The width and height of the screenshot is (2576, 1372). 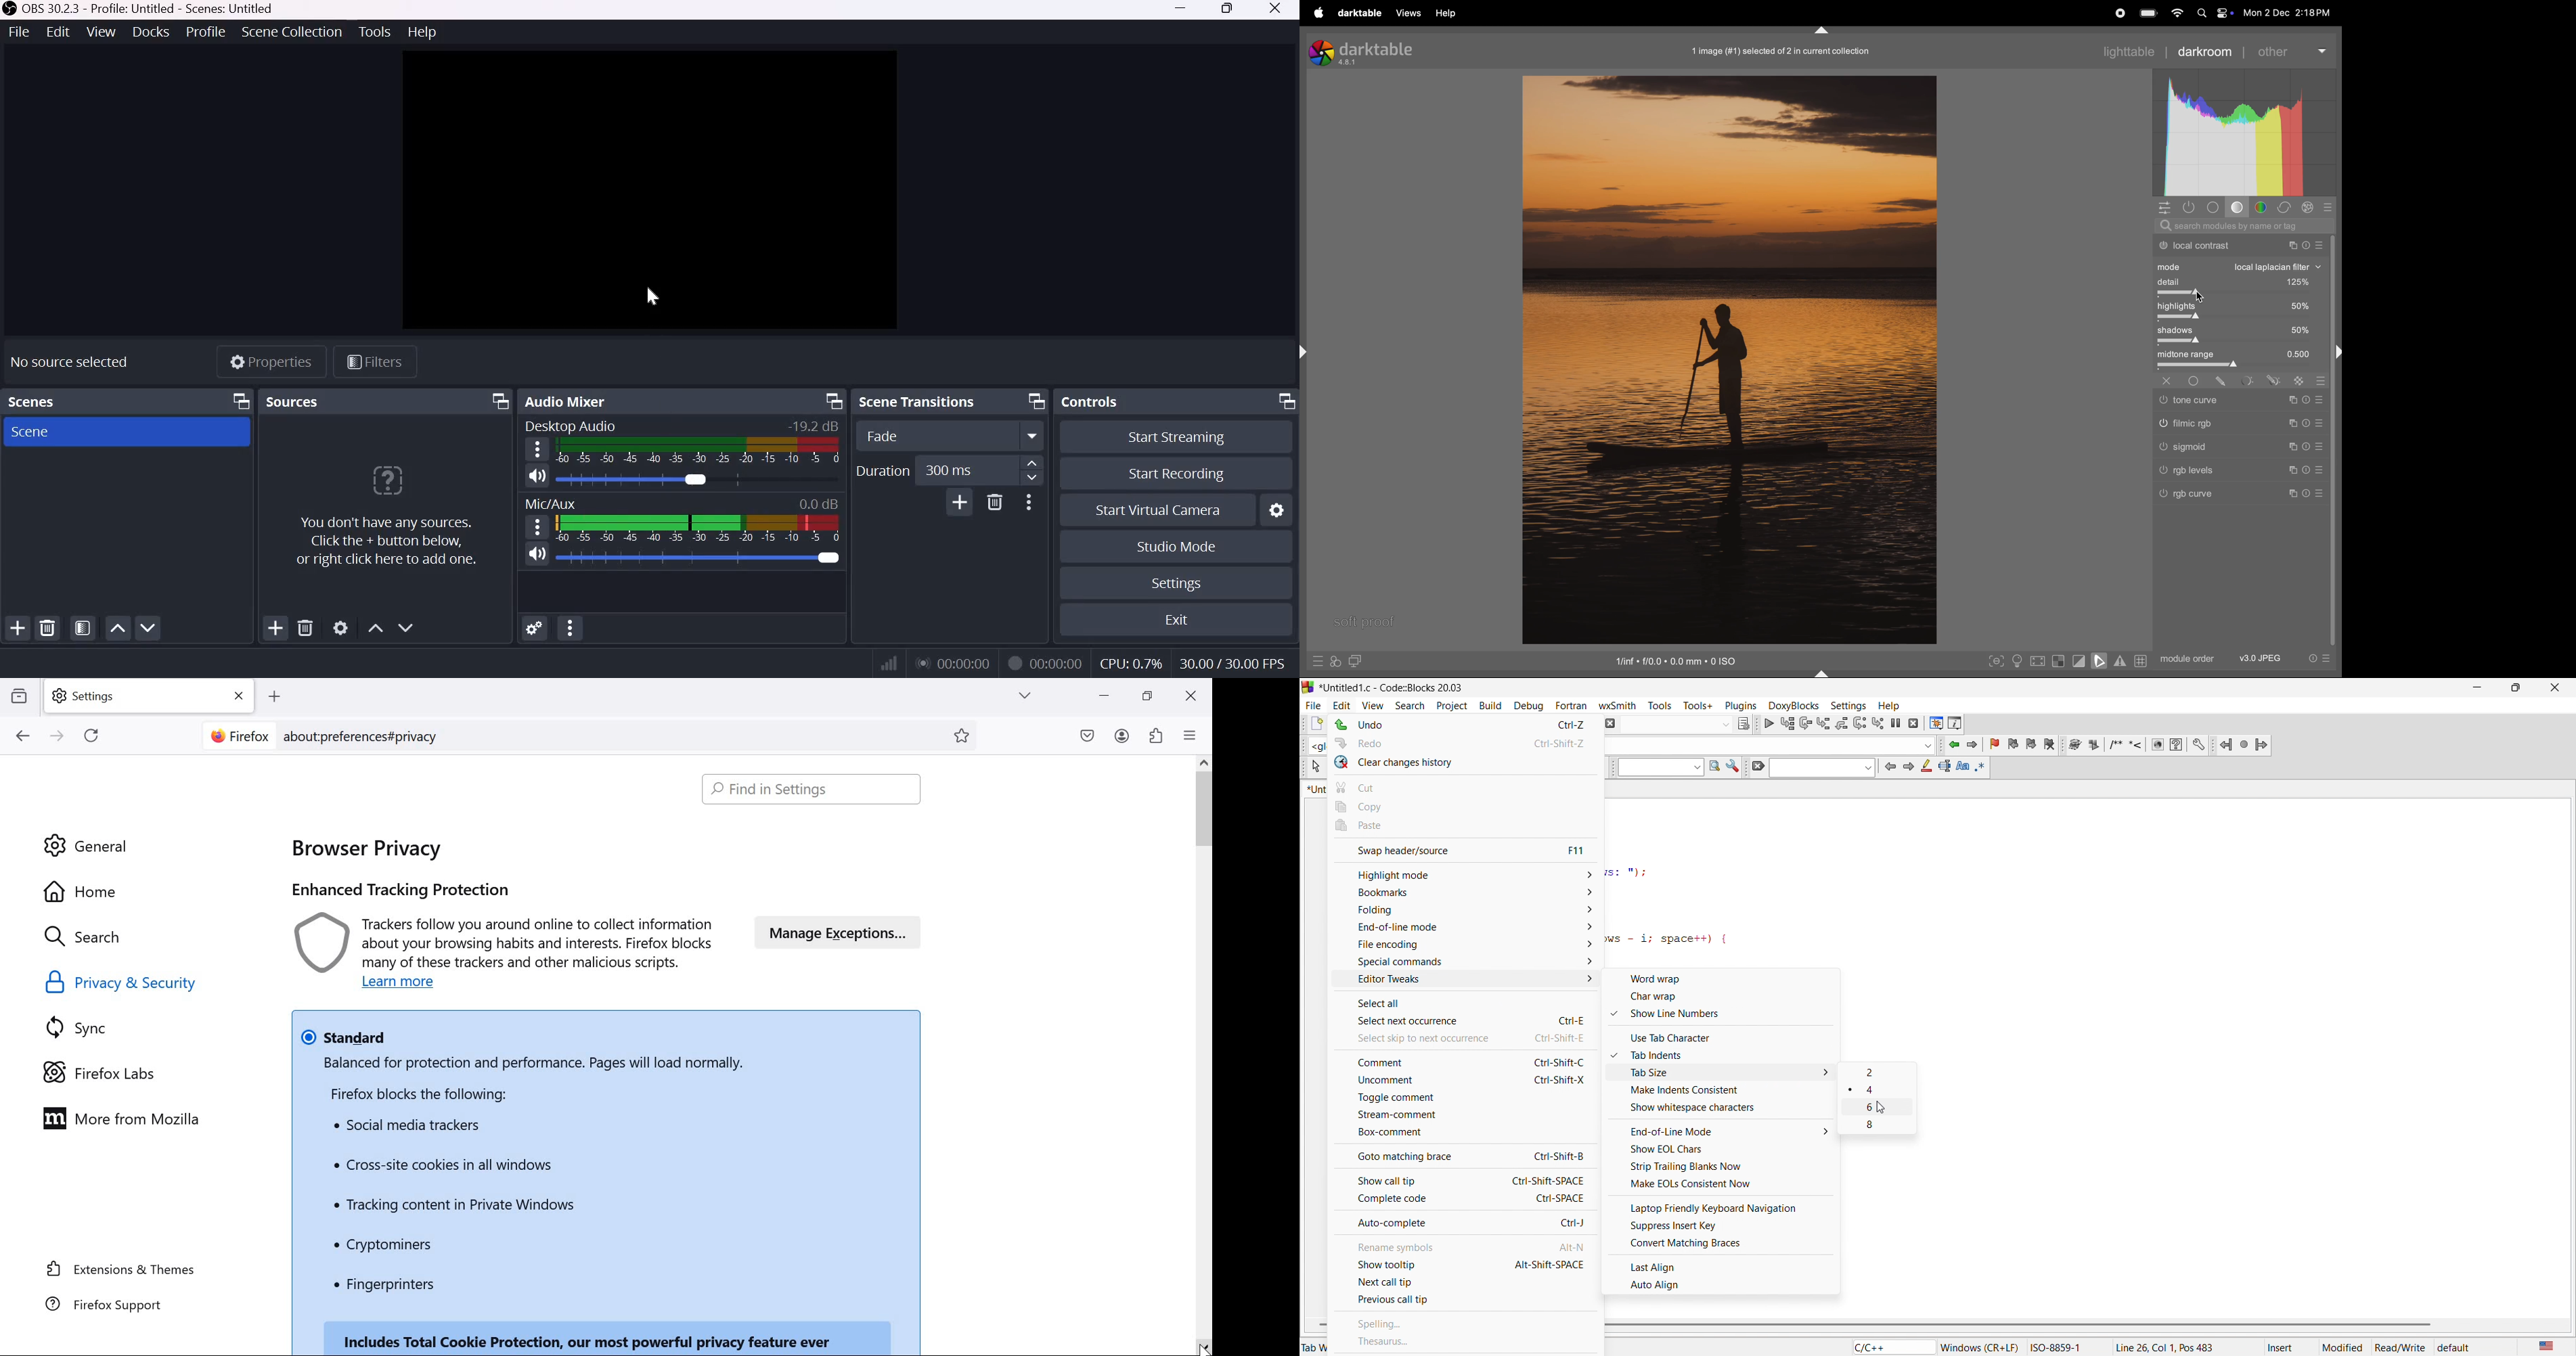 What do you see at coordinates (1465, 1343) in the screenshot?
I see `thesaurus ` at bounding box center [1465, 1343].